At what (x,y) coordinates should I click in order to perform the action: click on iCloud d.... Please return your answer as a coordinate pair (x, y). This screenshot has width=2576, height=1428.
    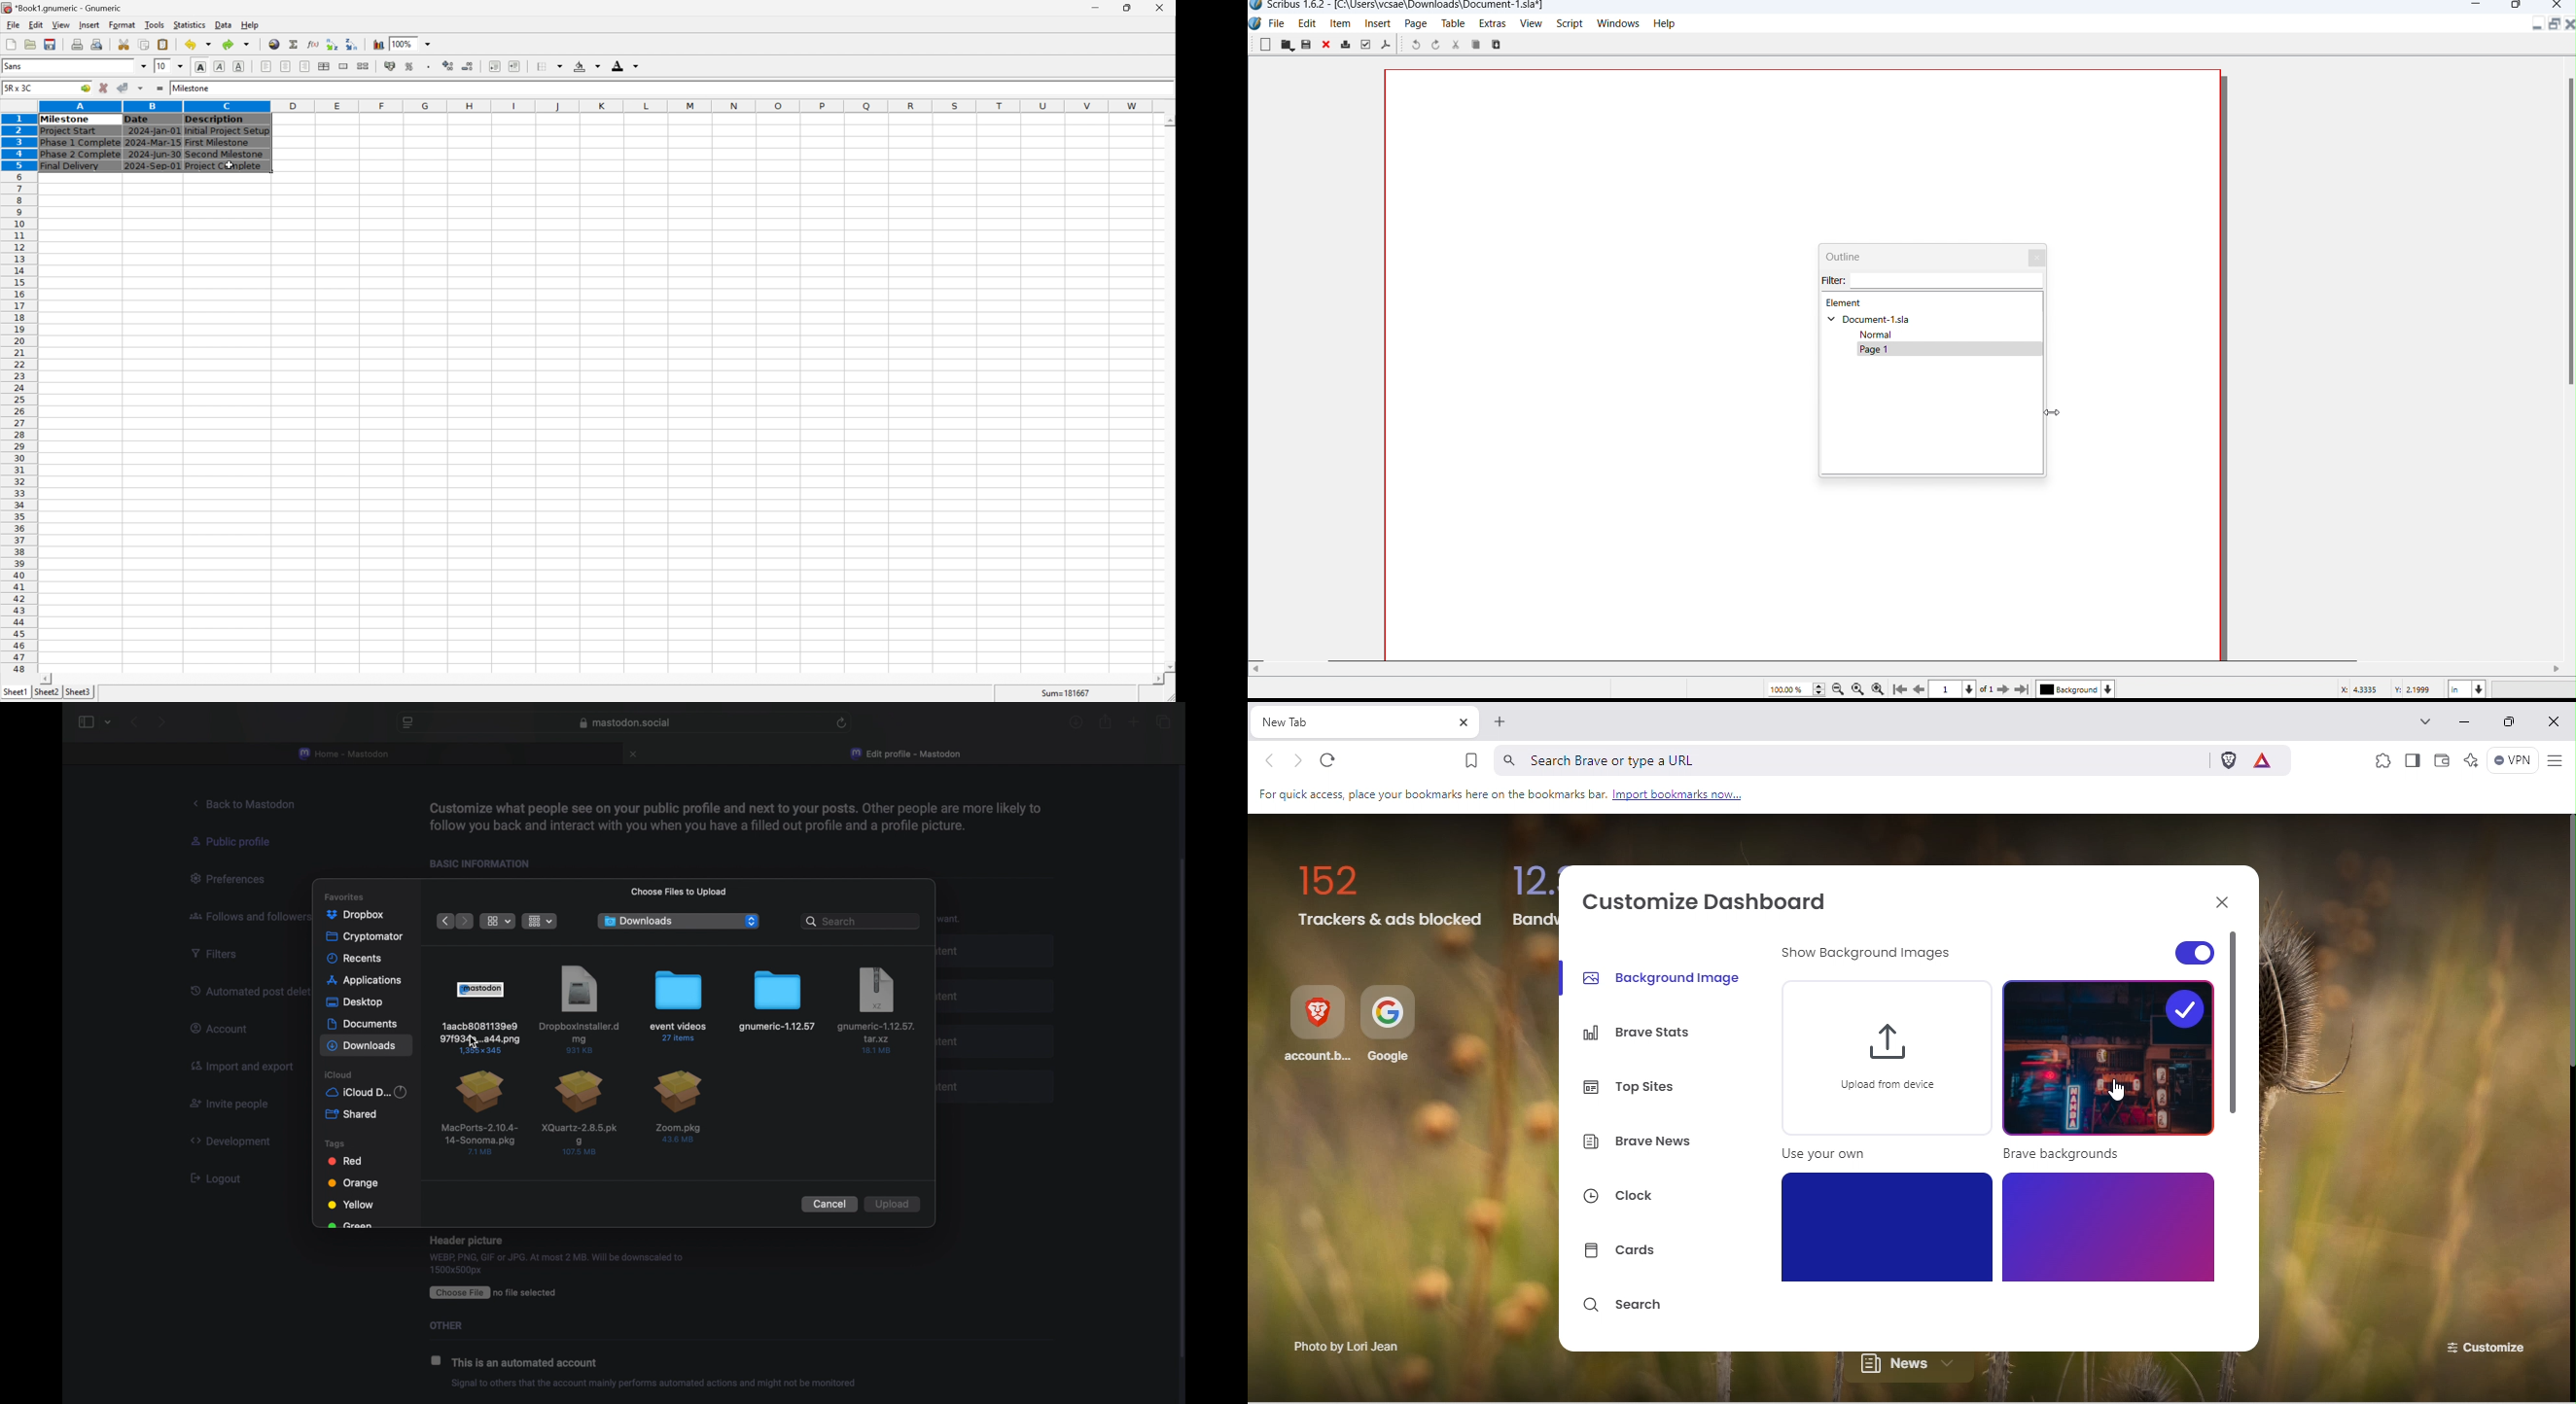
    Looking at the image, I should click on (367, 1092).